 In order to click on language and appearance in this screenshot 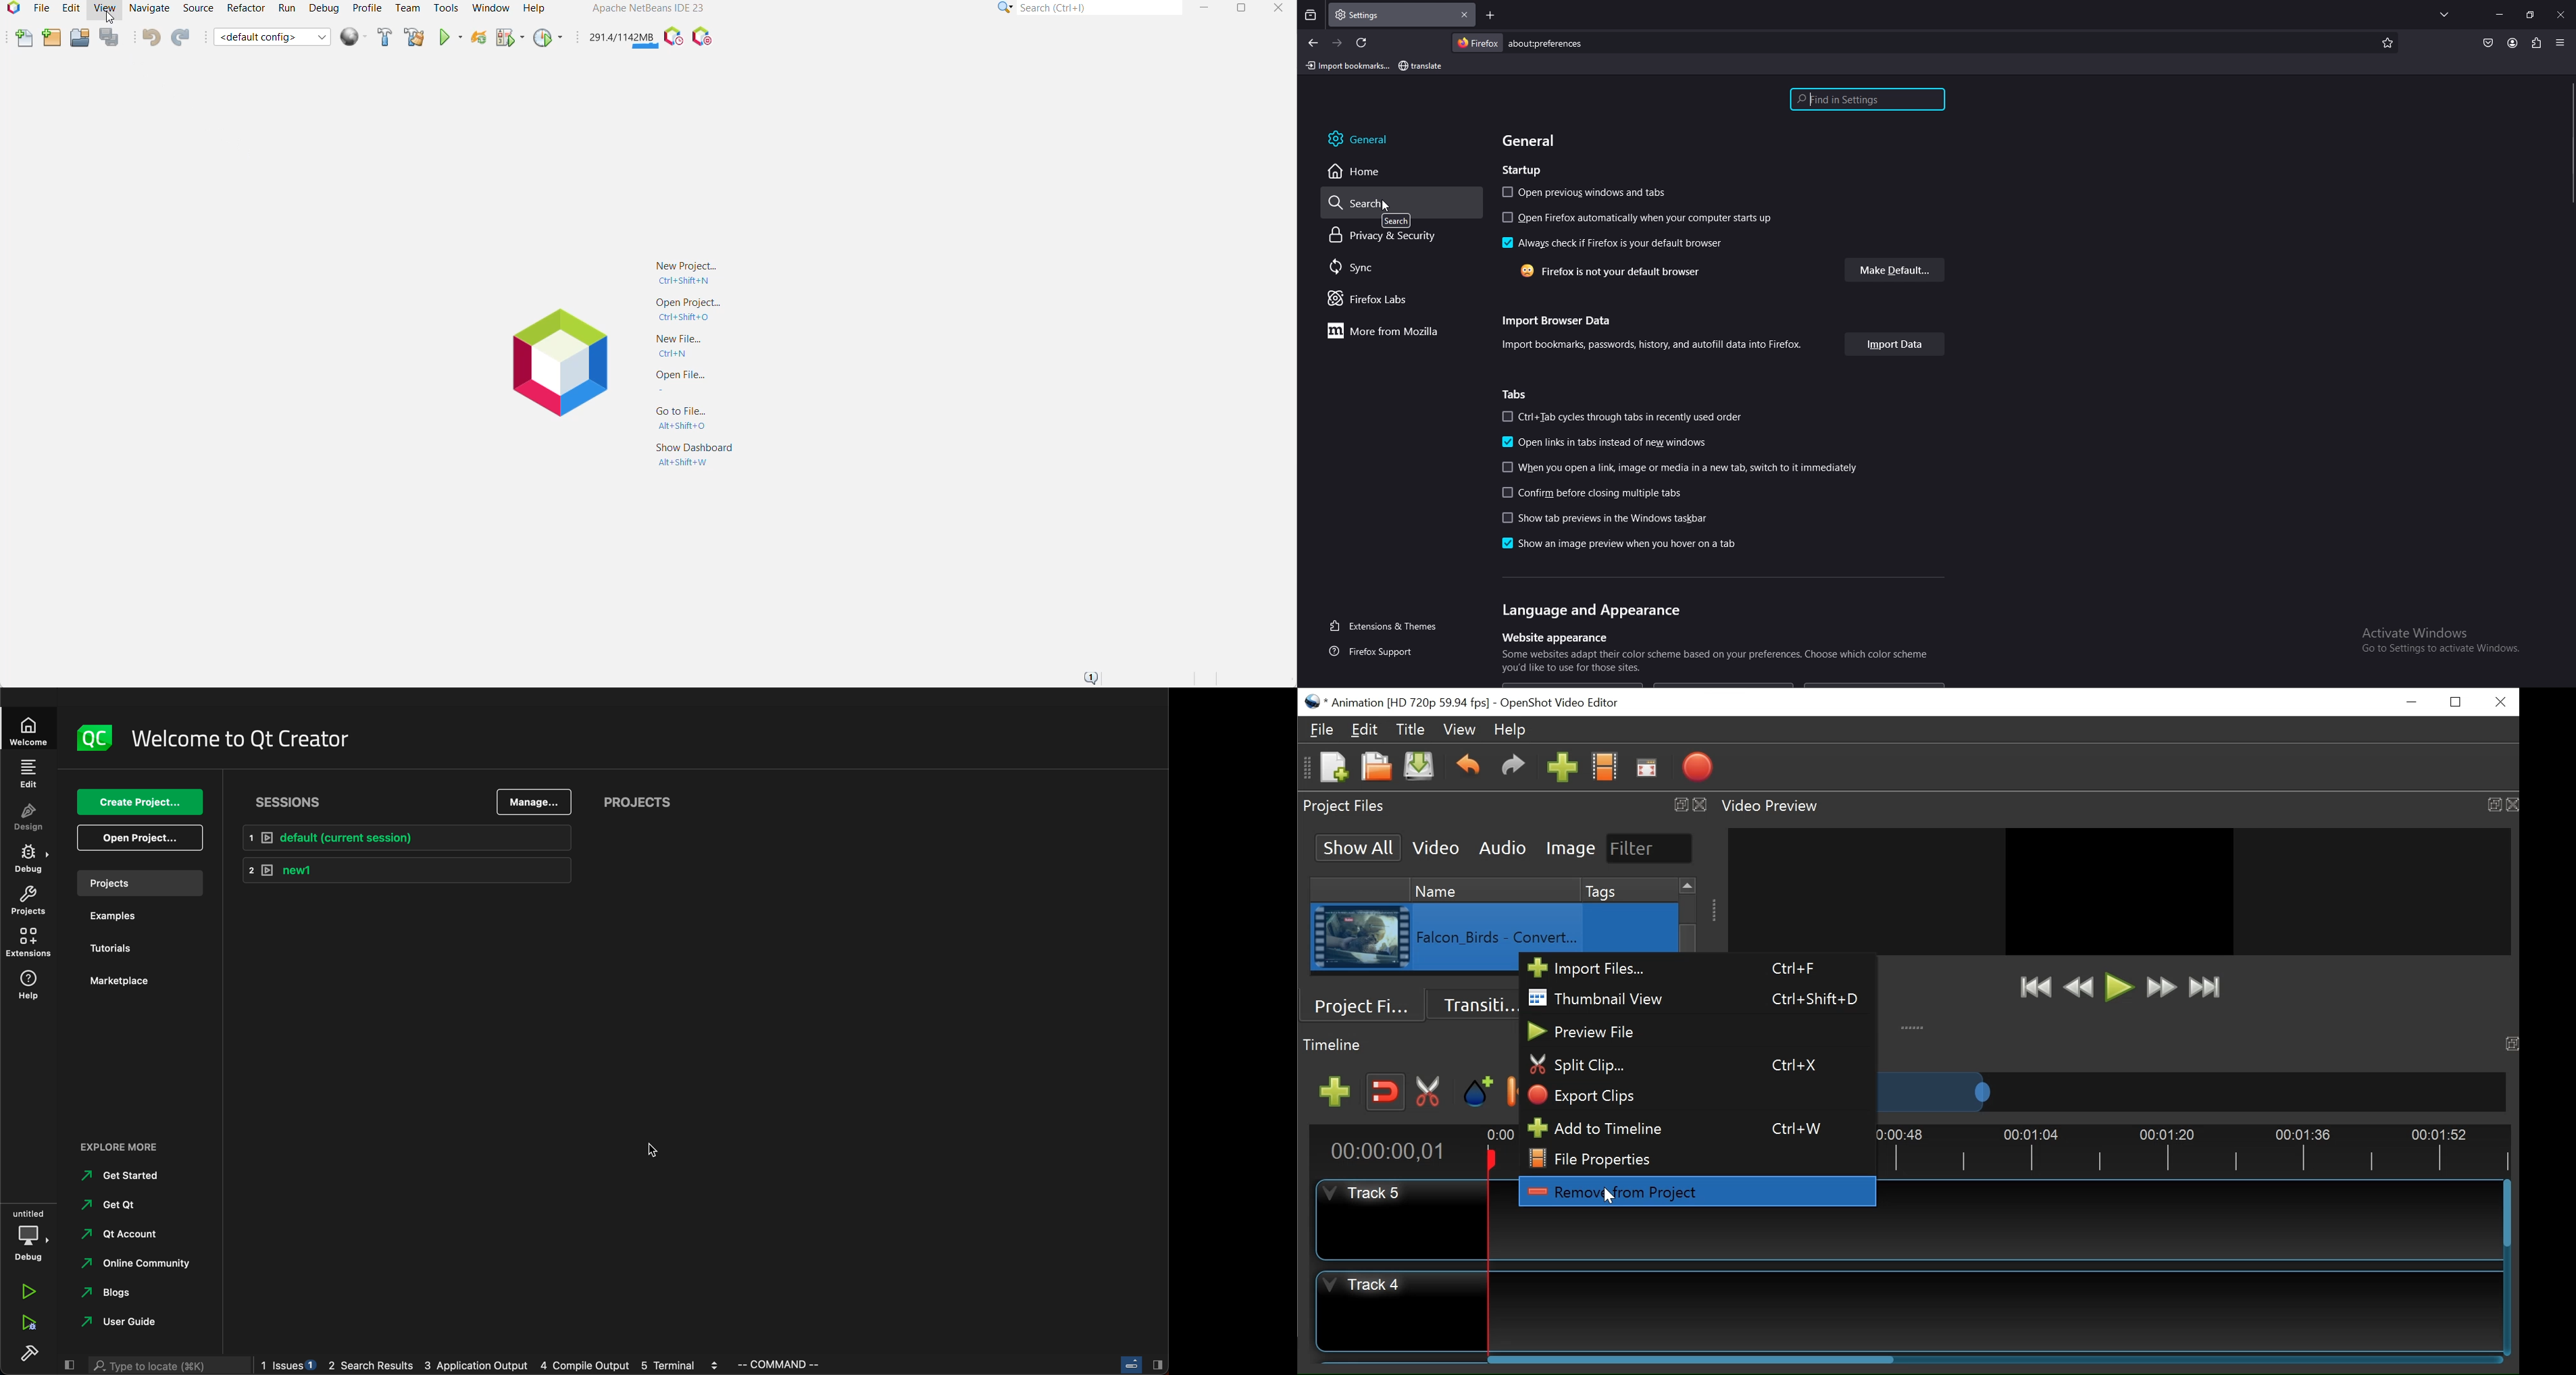, I will do `click(1598, 611)`.